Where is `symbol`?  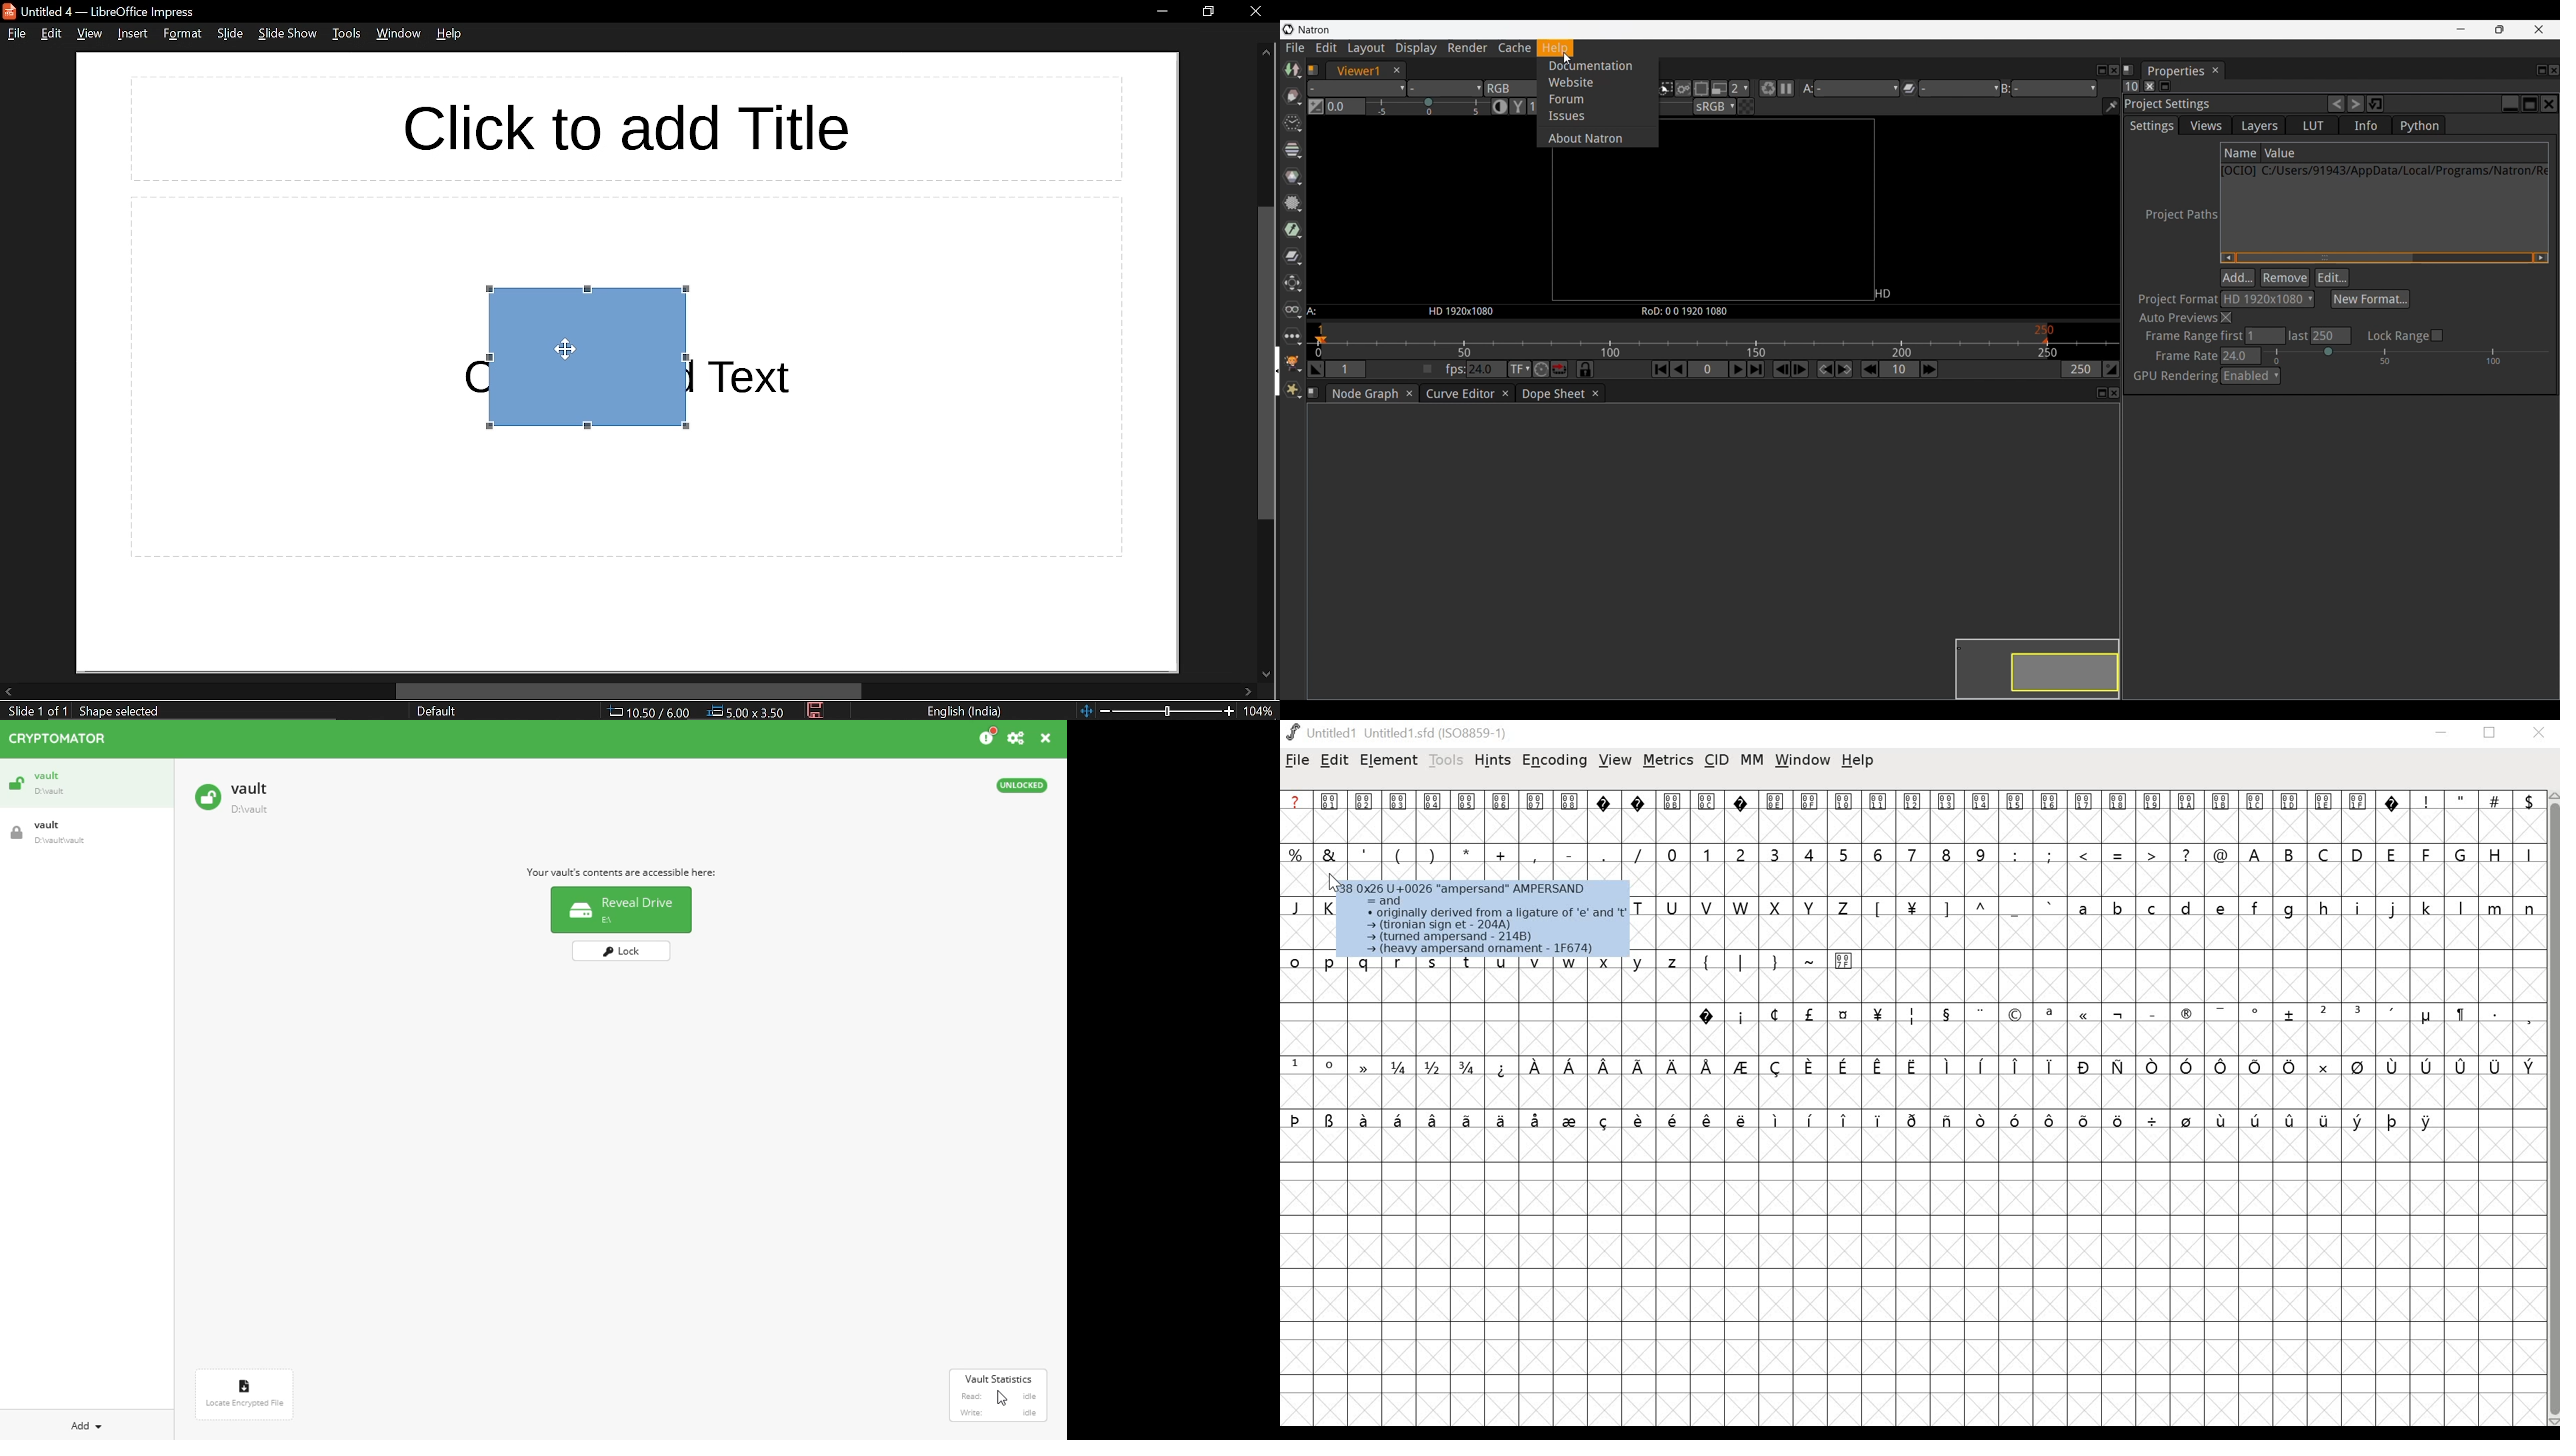 symbol is located at coordinates (1880, 1066).